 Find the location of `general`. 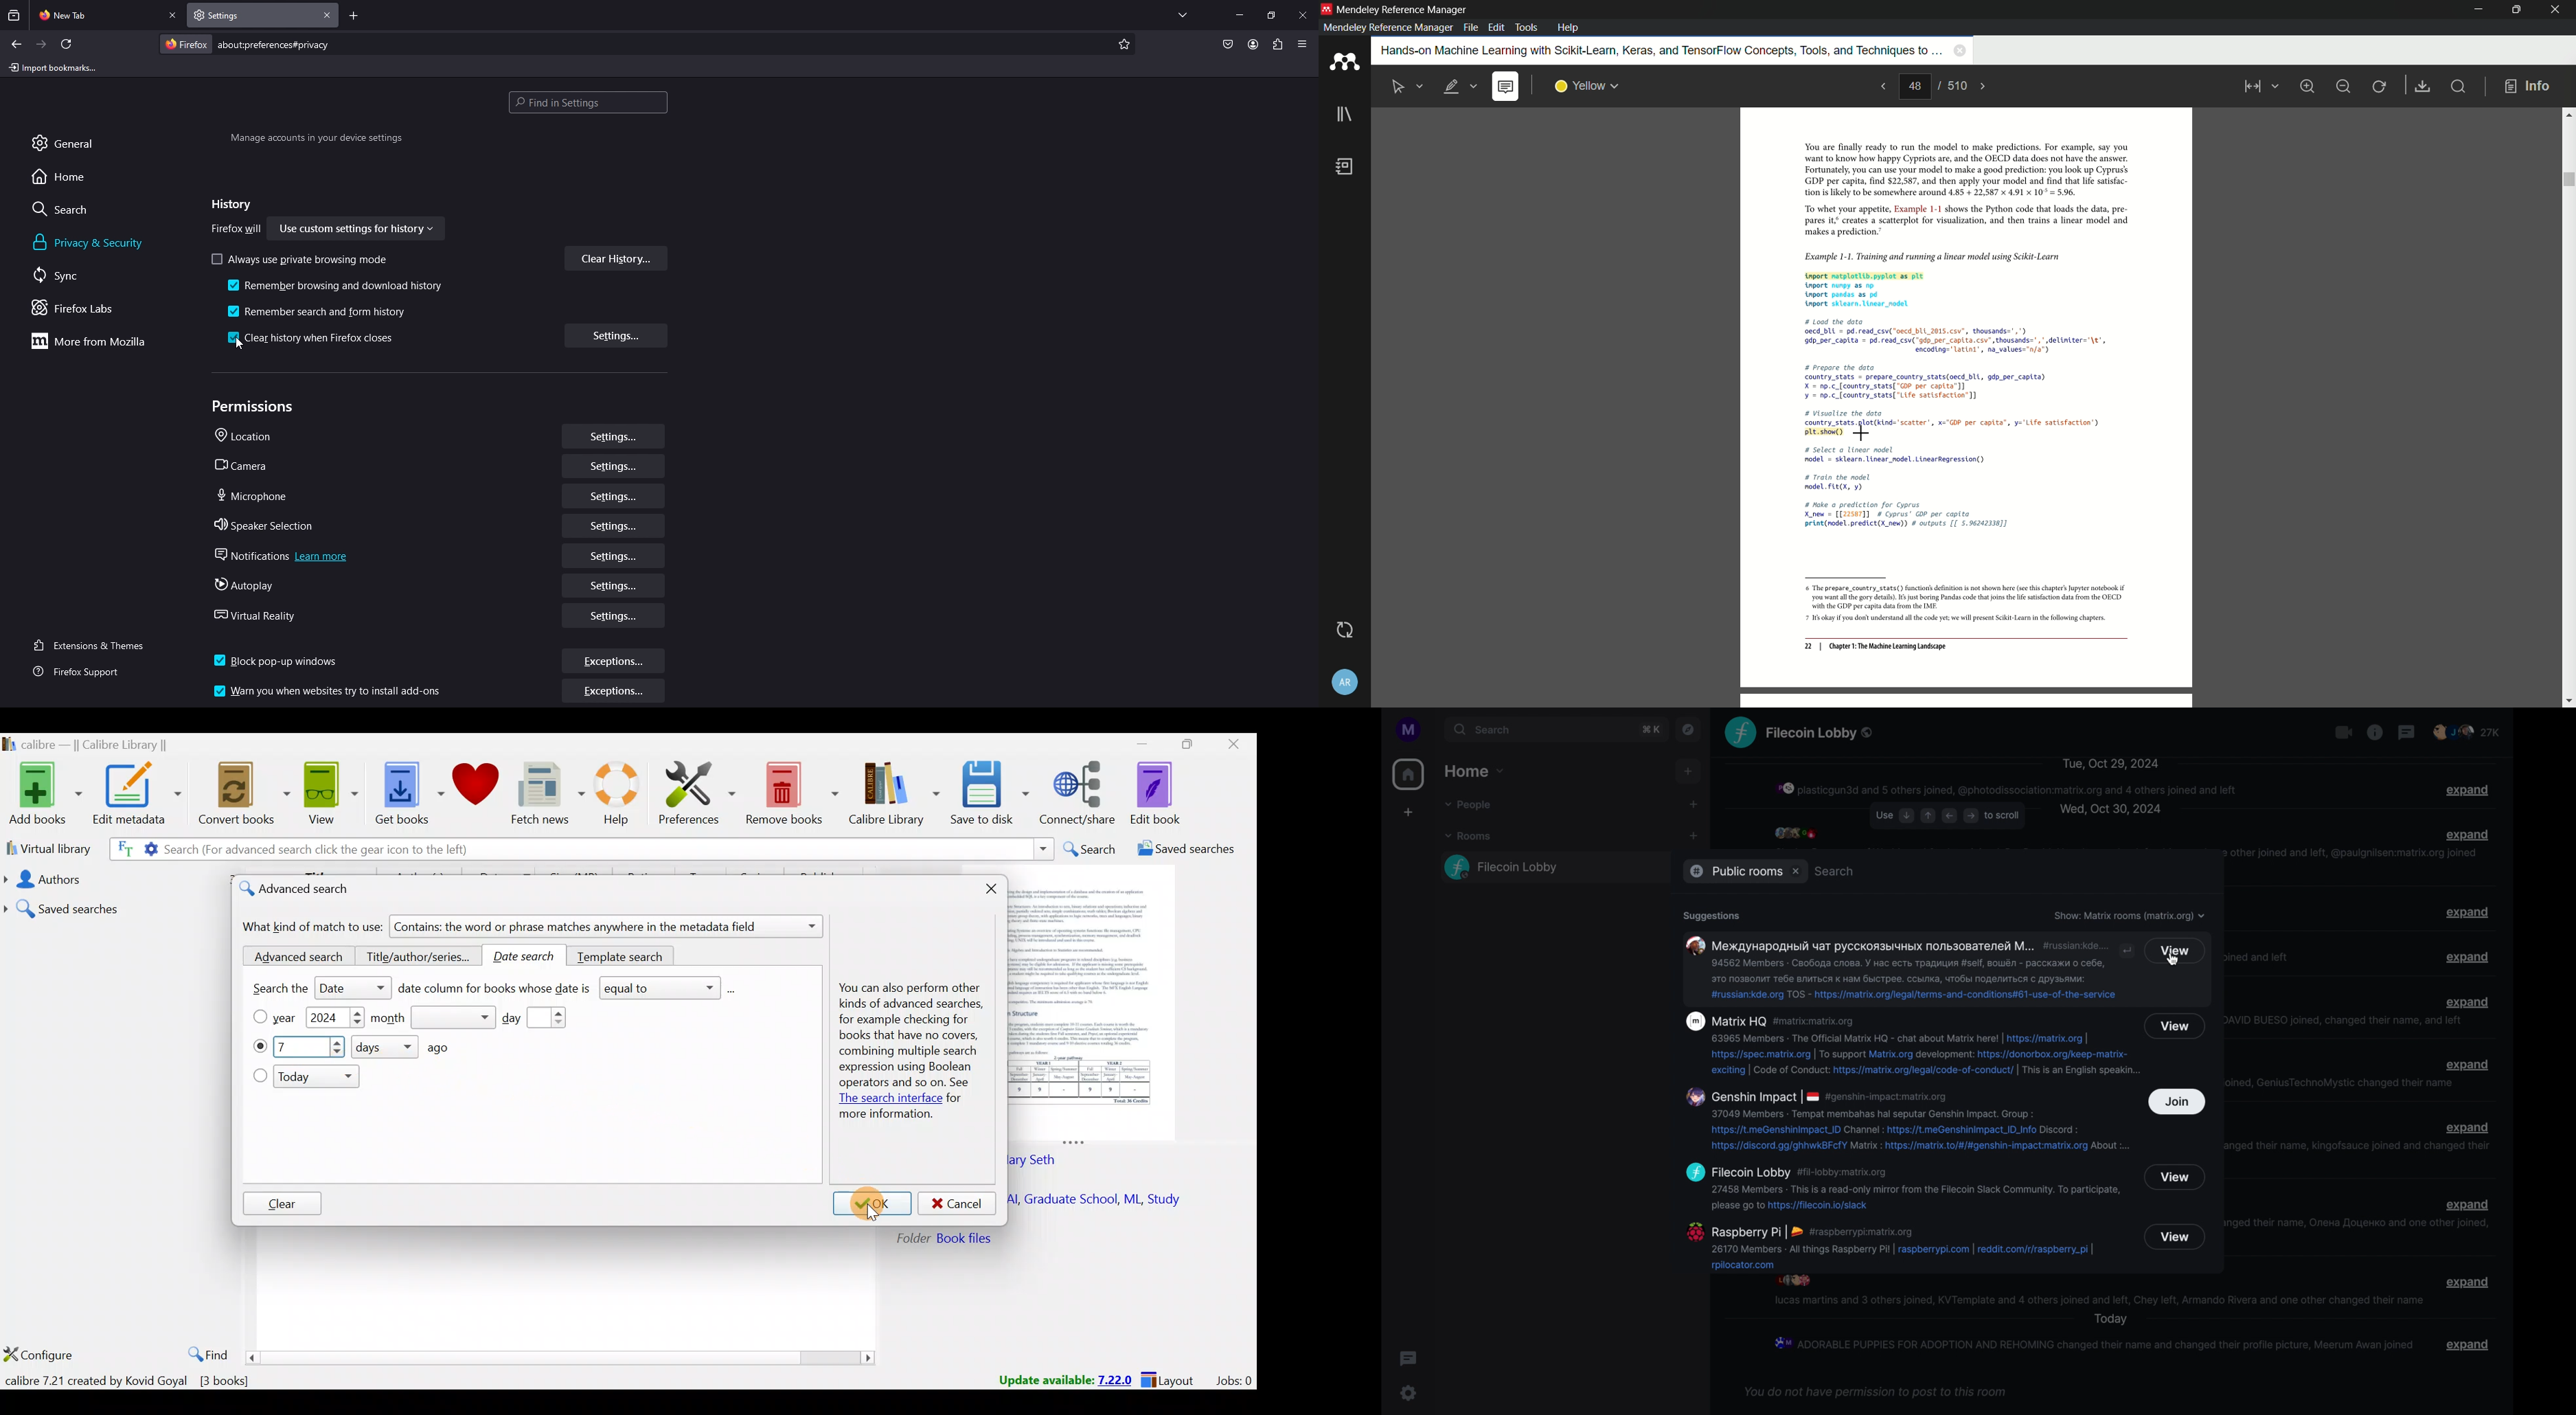

general is located at coordinates (78, 142).